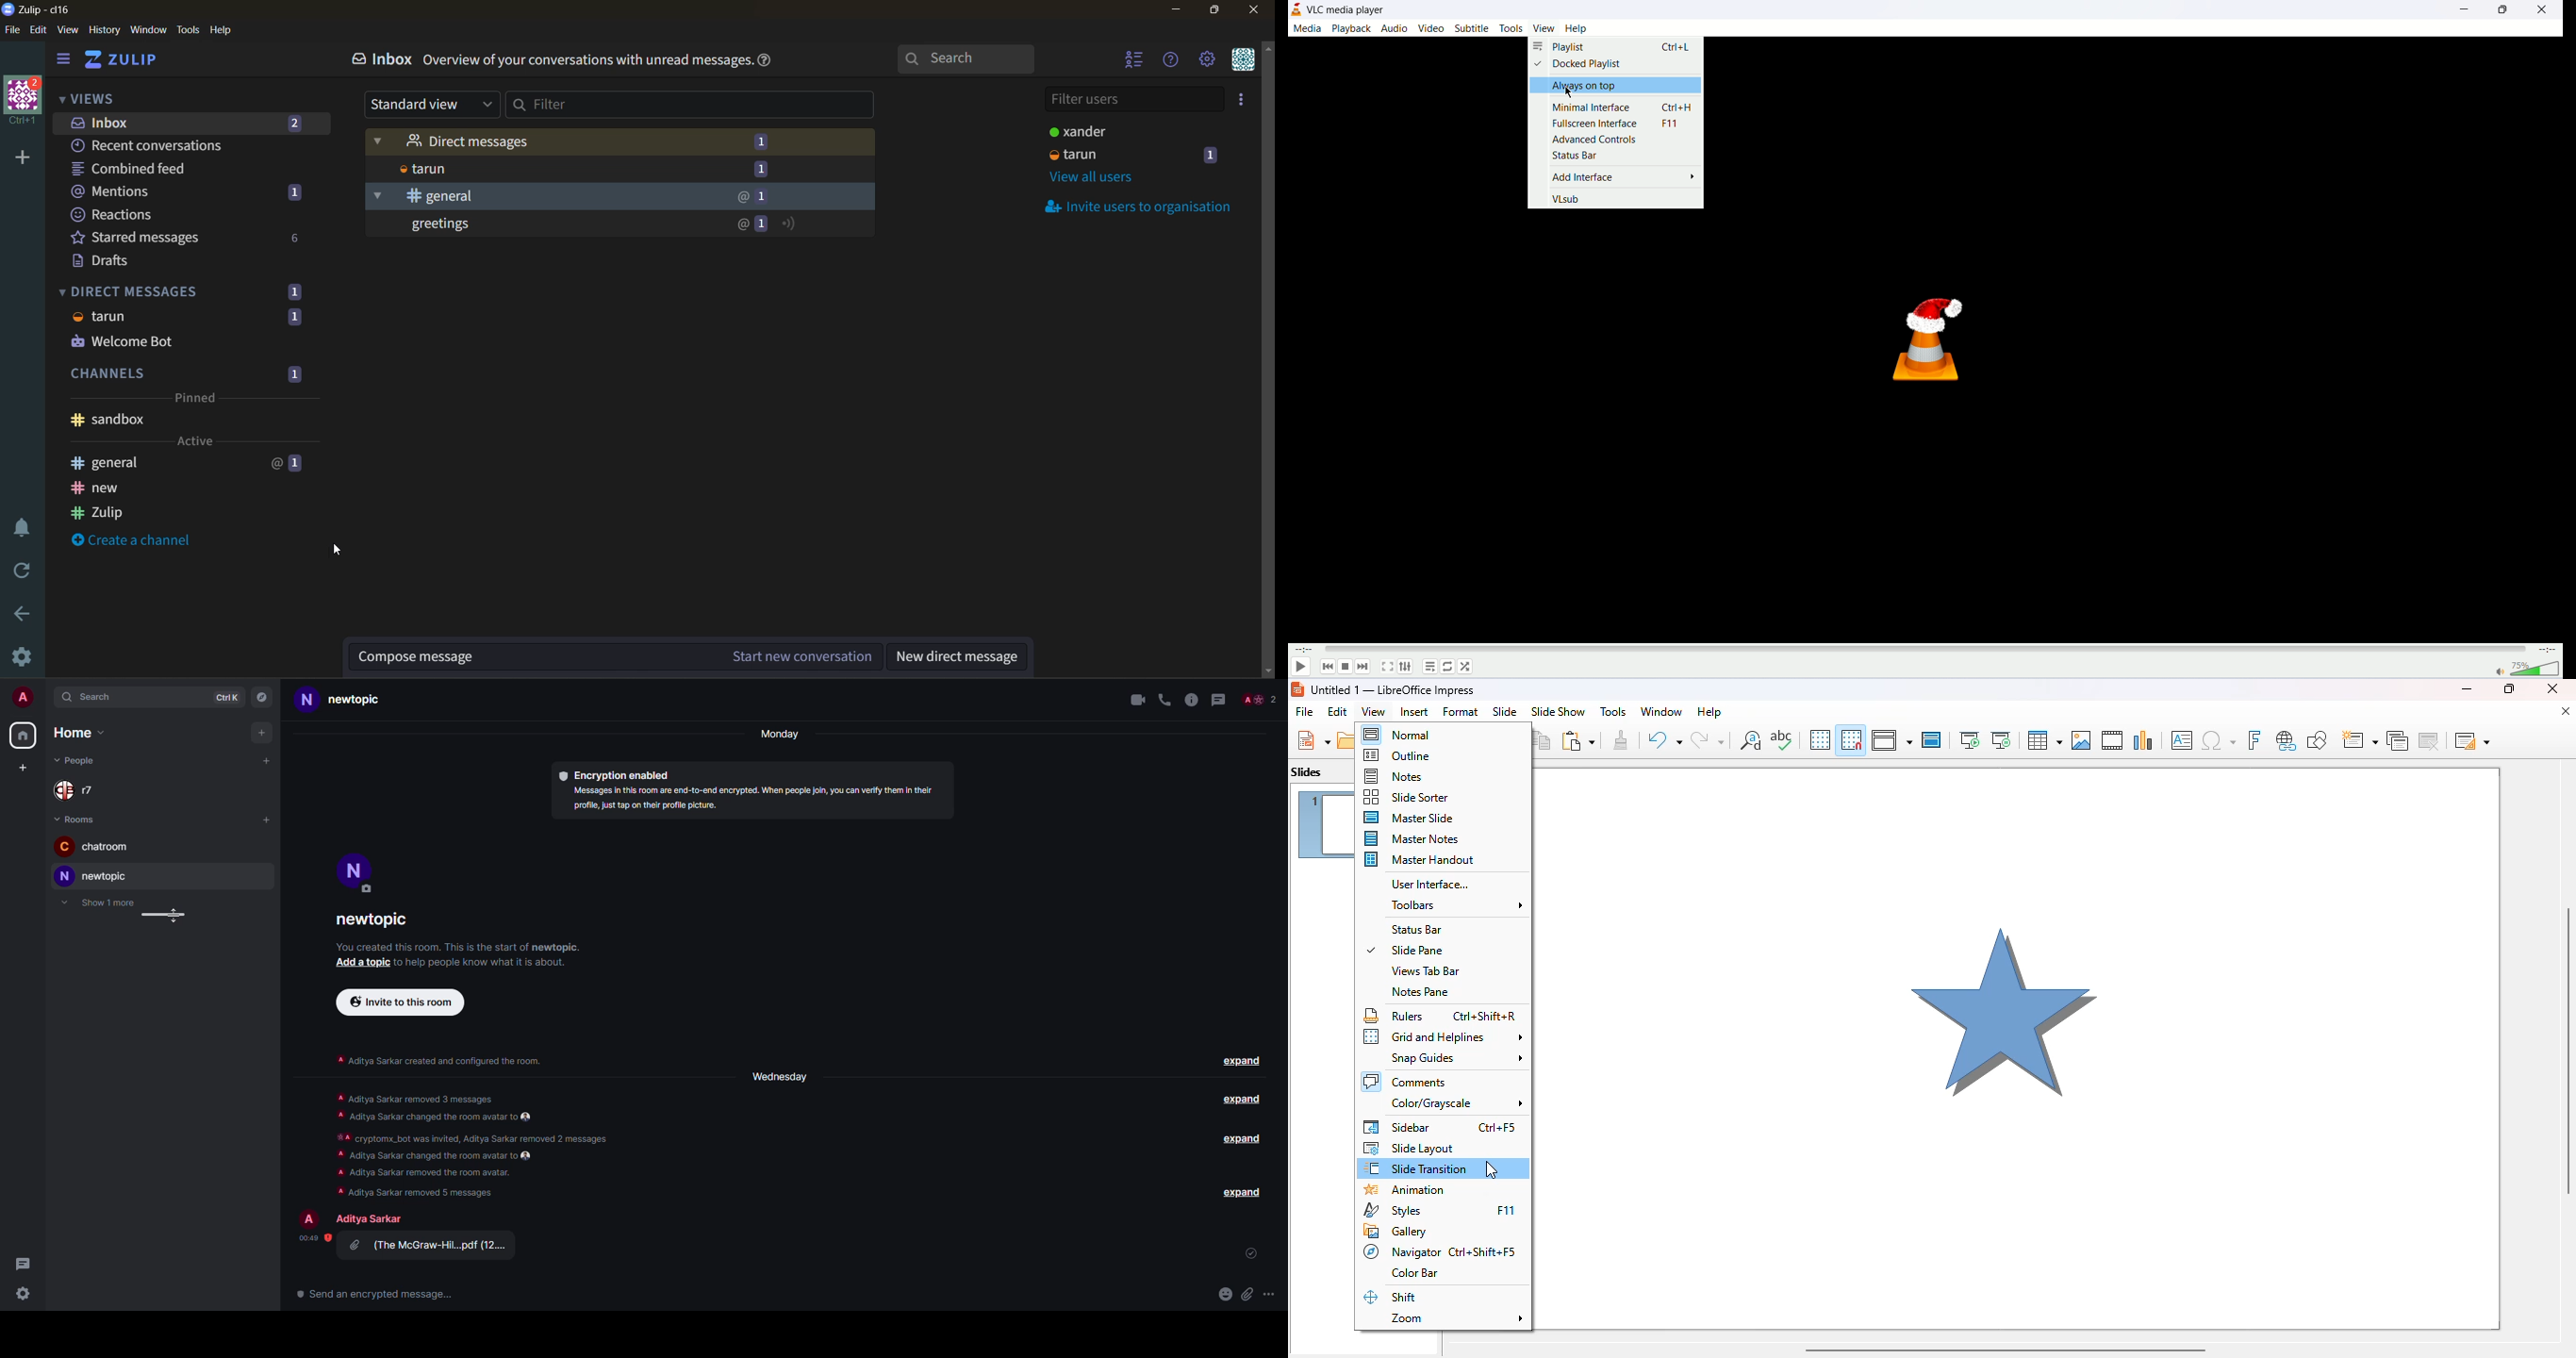 This screenshot has width=2576, height=1372. I want to click on edit, so click(42, 30).